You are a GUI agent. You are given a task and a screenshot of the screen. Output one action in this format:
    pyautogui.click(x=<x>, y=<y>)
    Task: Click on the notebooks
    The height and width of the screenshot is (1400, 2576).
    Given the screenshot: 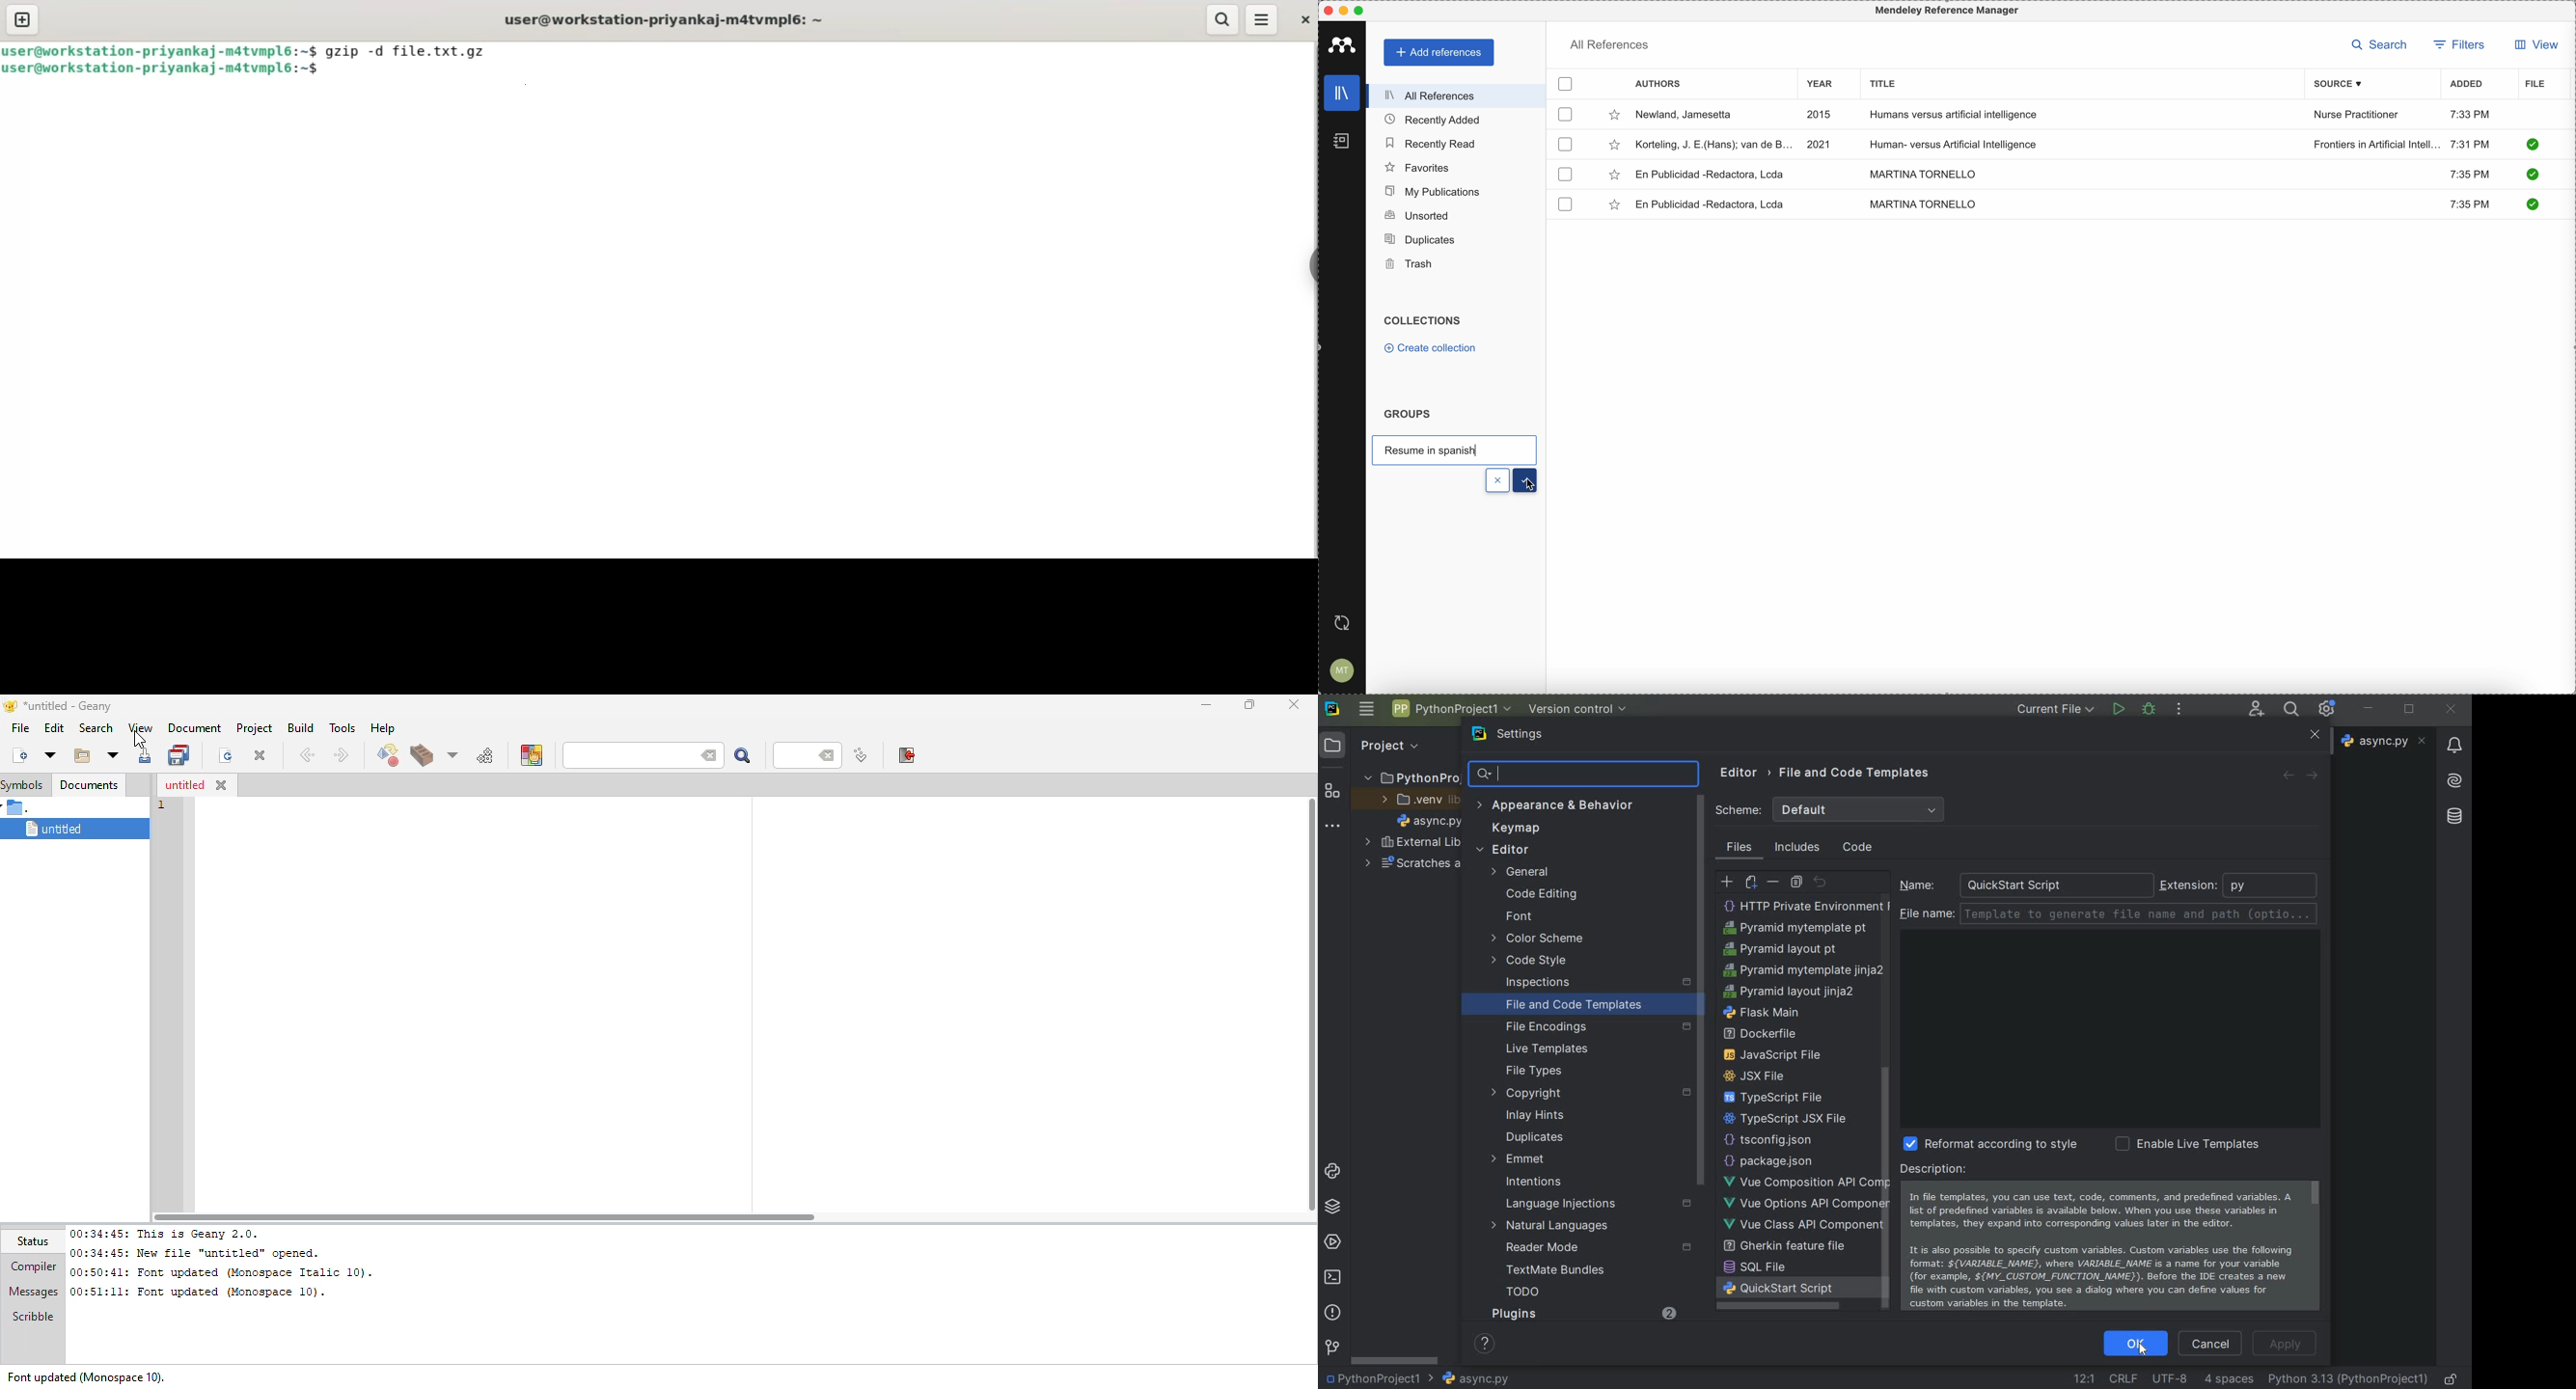 What is the action you would take?
    pyautogui.click(x=1343, y=144)
    